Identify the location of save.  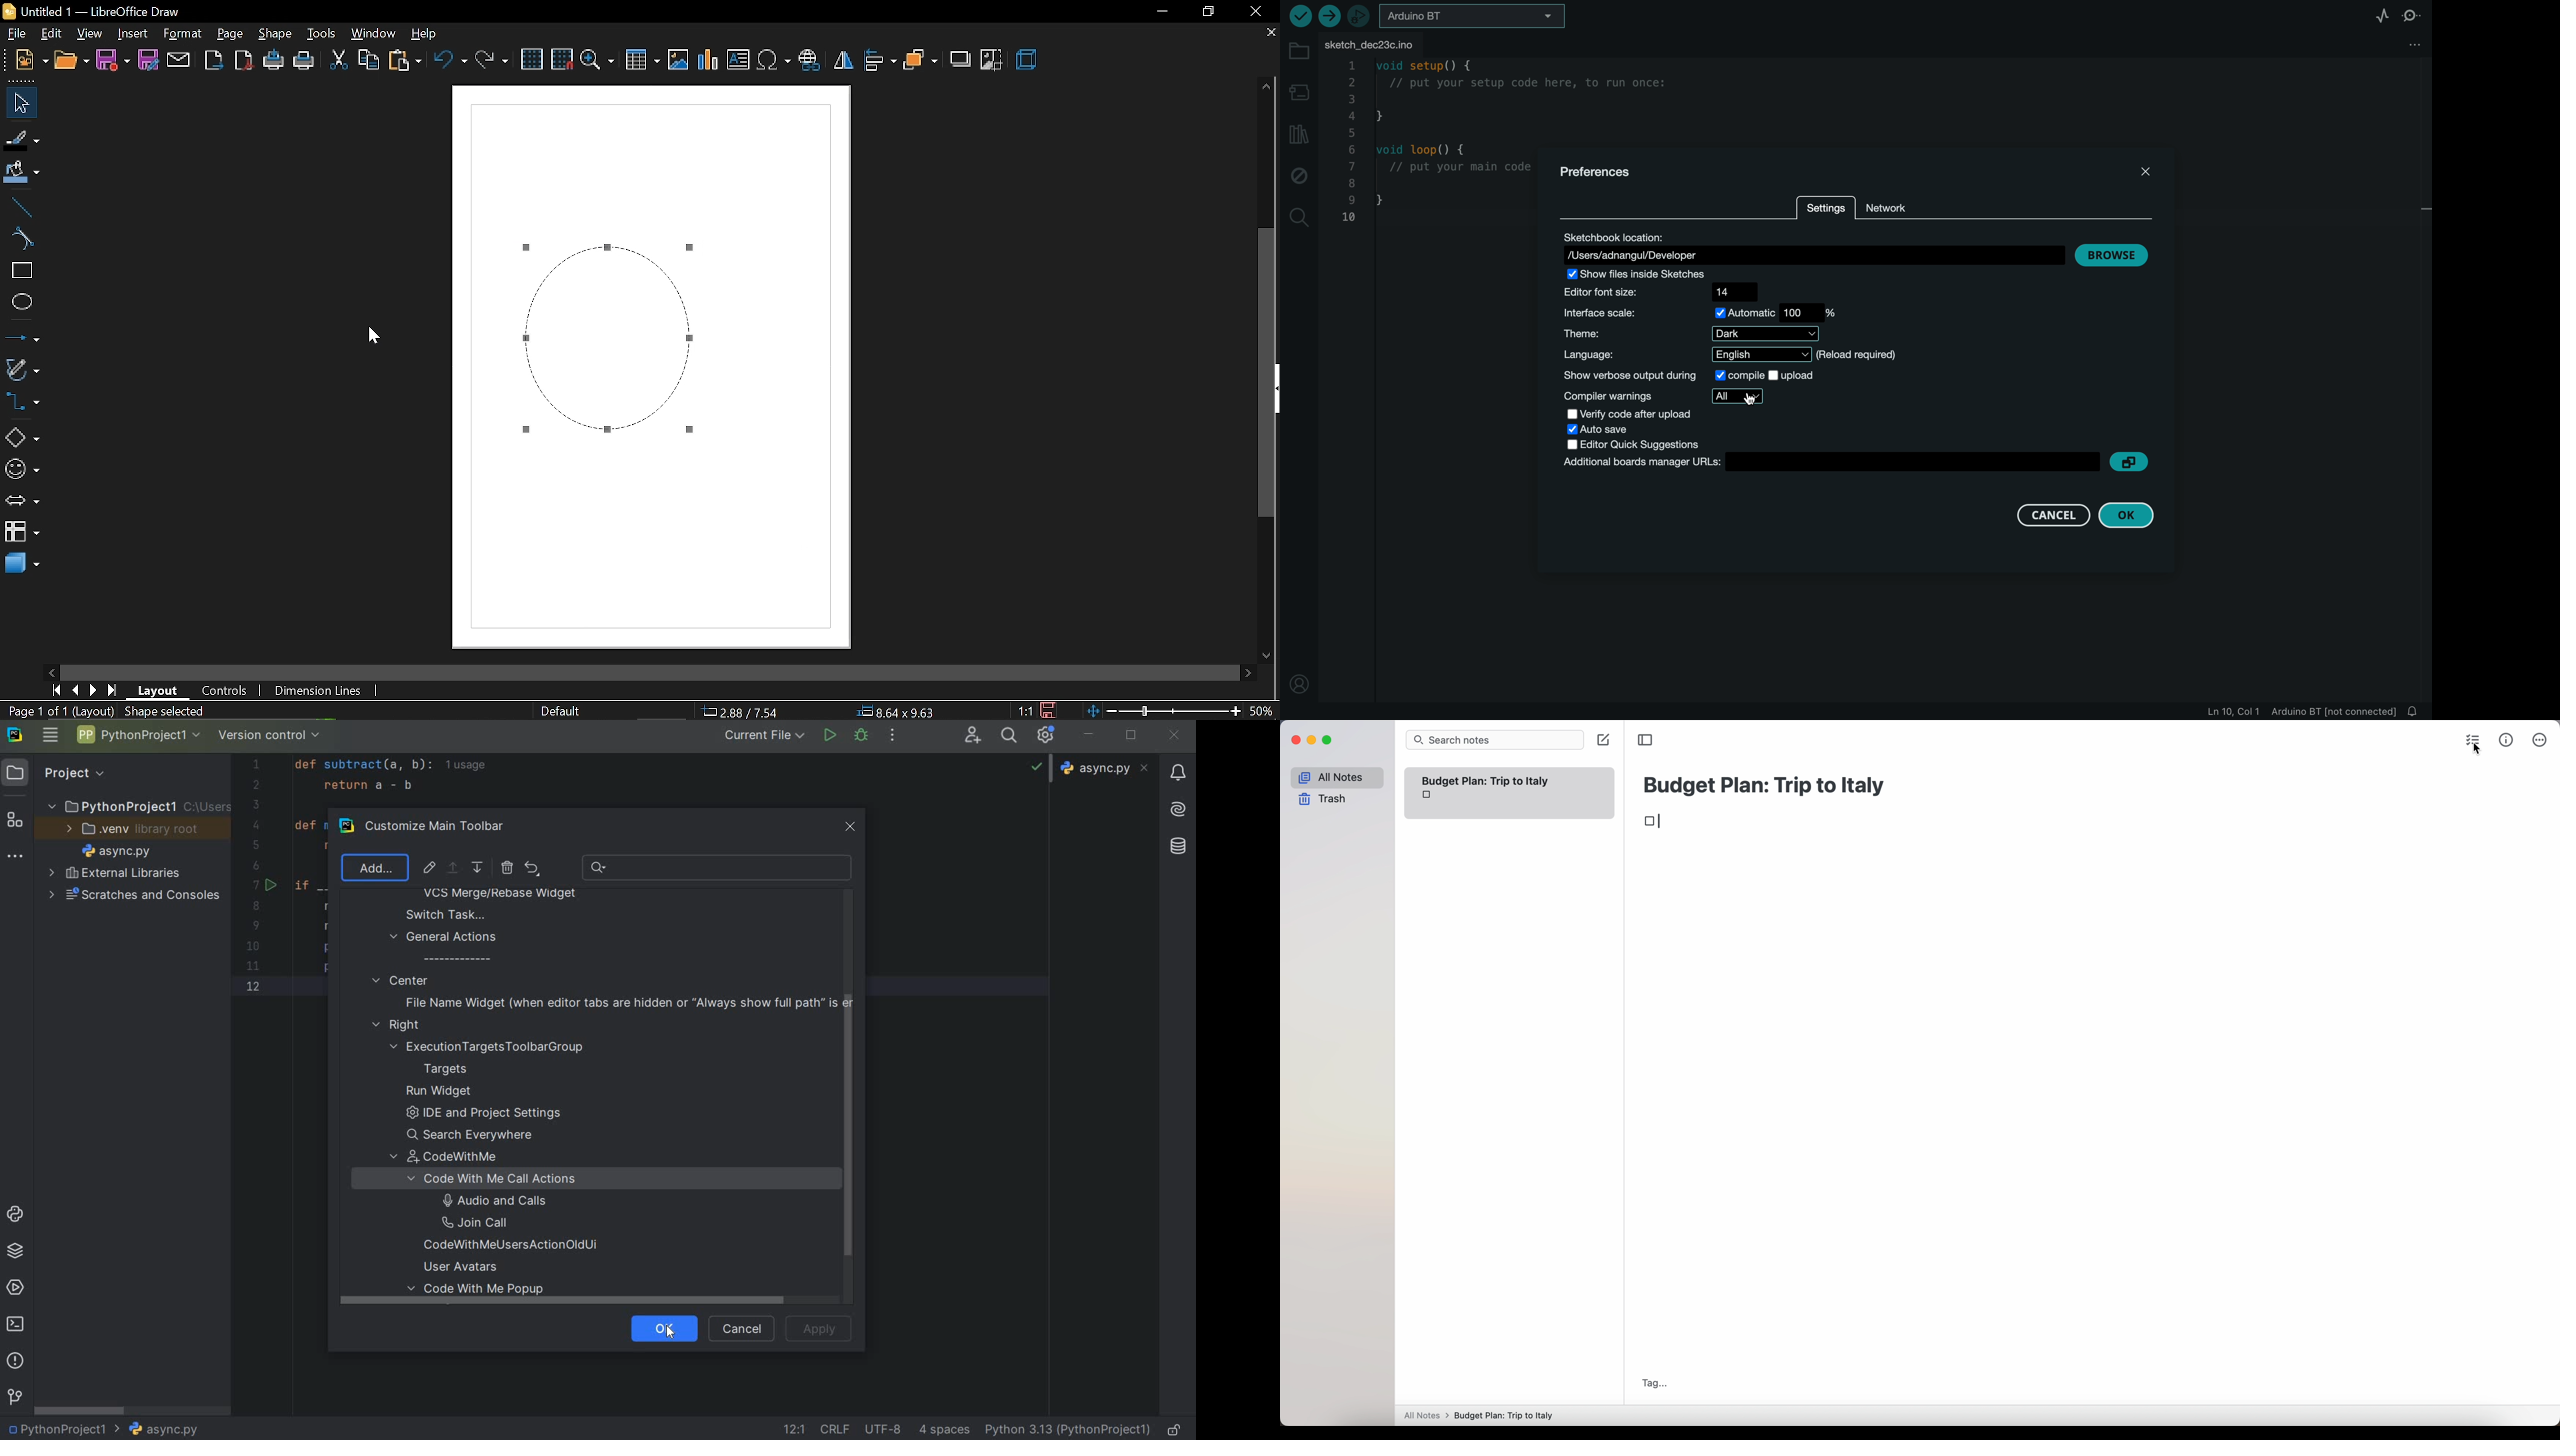
(1052, 709).